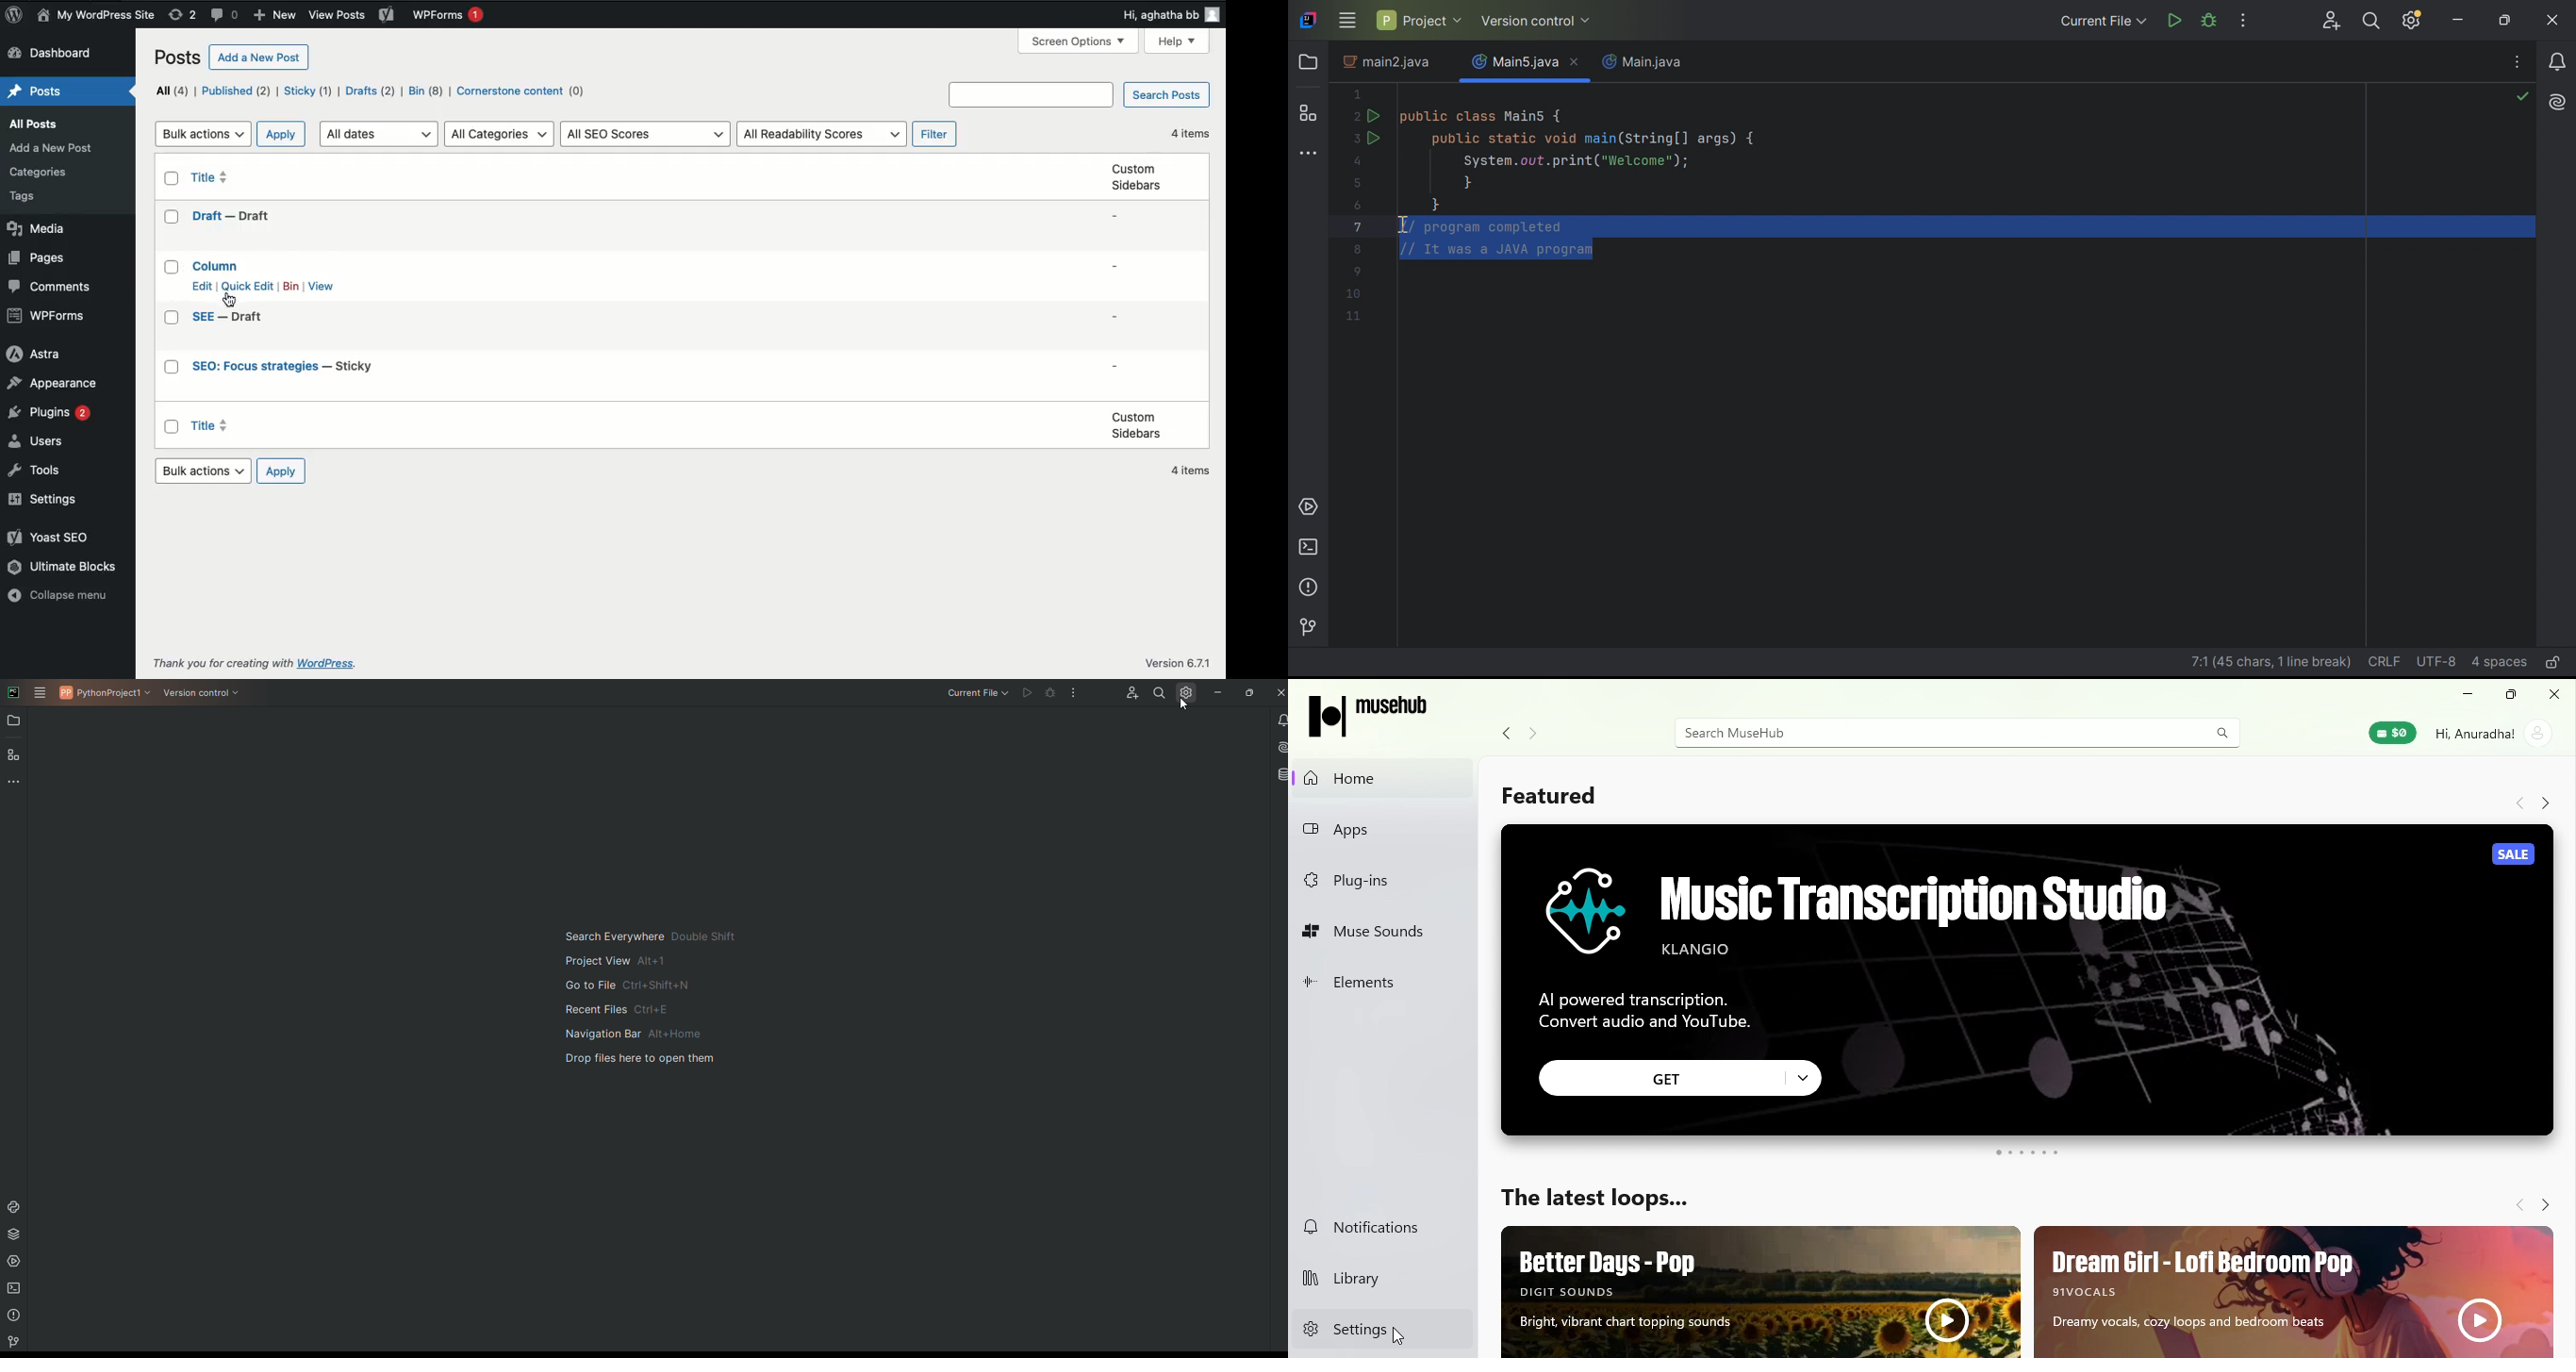  What do you see at coordinates (33, 92) in the screenshot?
I see `Home` at bounding box center [33, 92].